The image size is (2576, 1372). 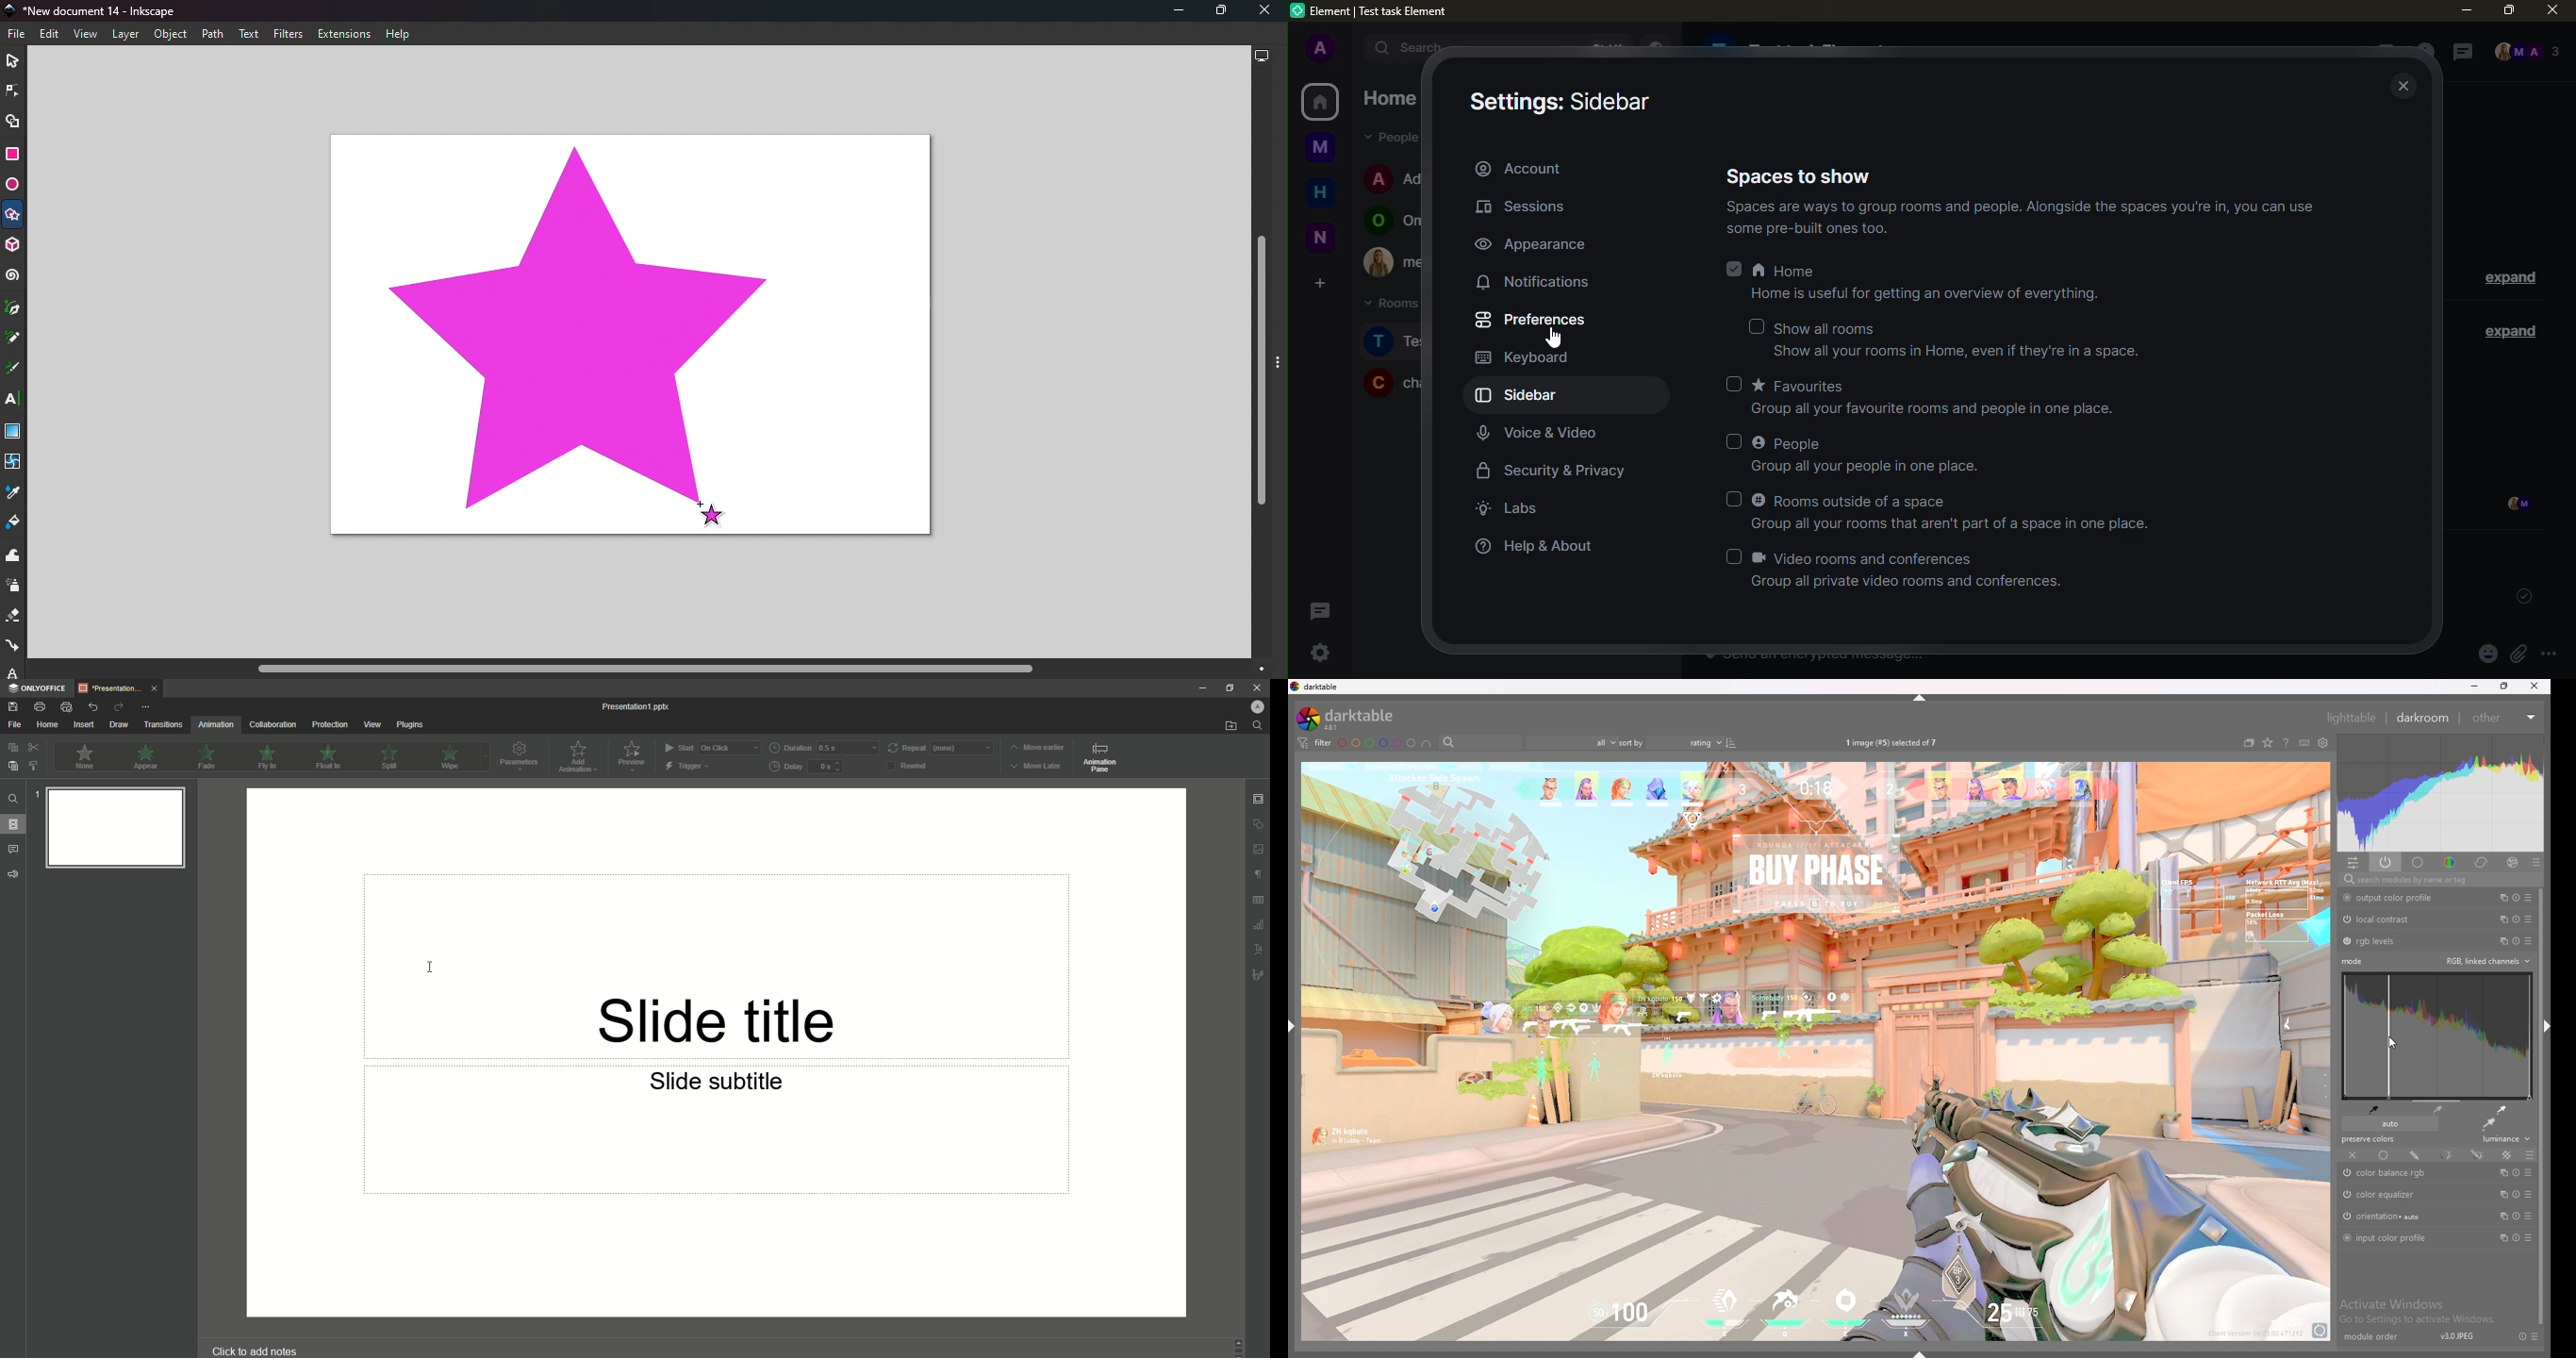 I want to click on select, so click(x=1733, y=498).